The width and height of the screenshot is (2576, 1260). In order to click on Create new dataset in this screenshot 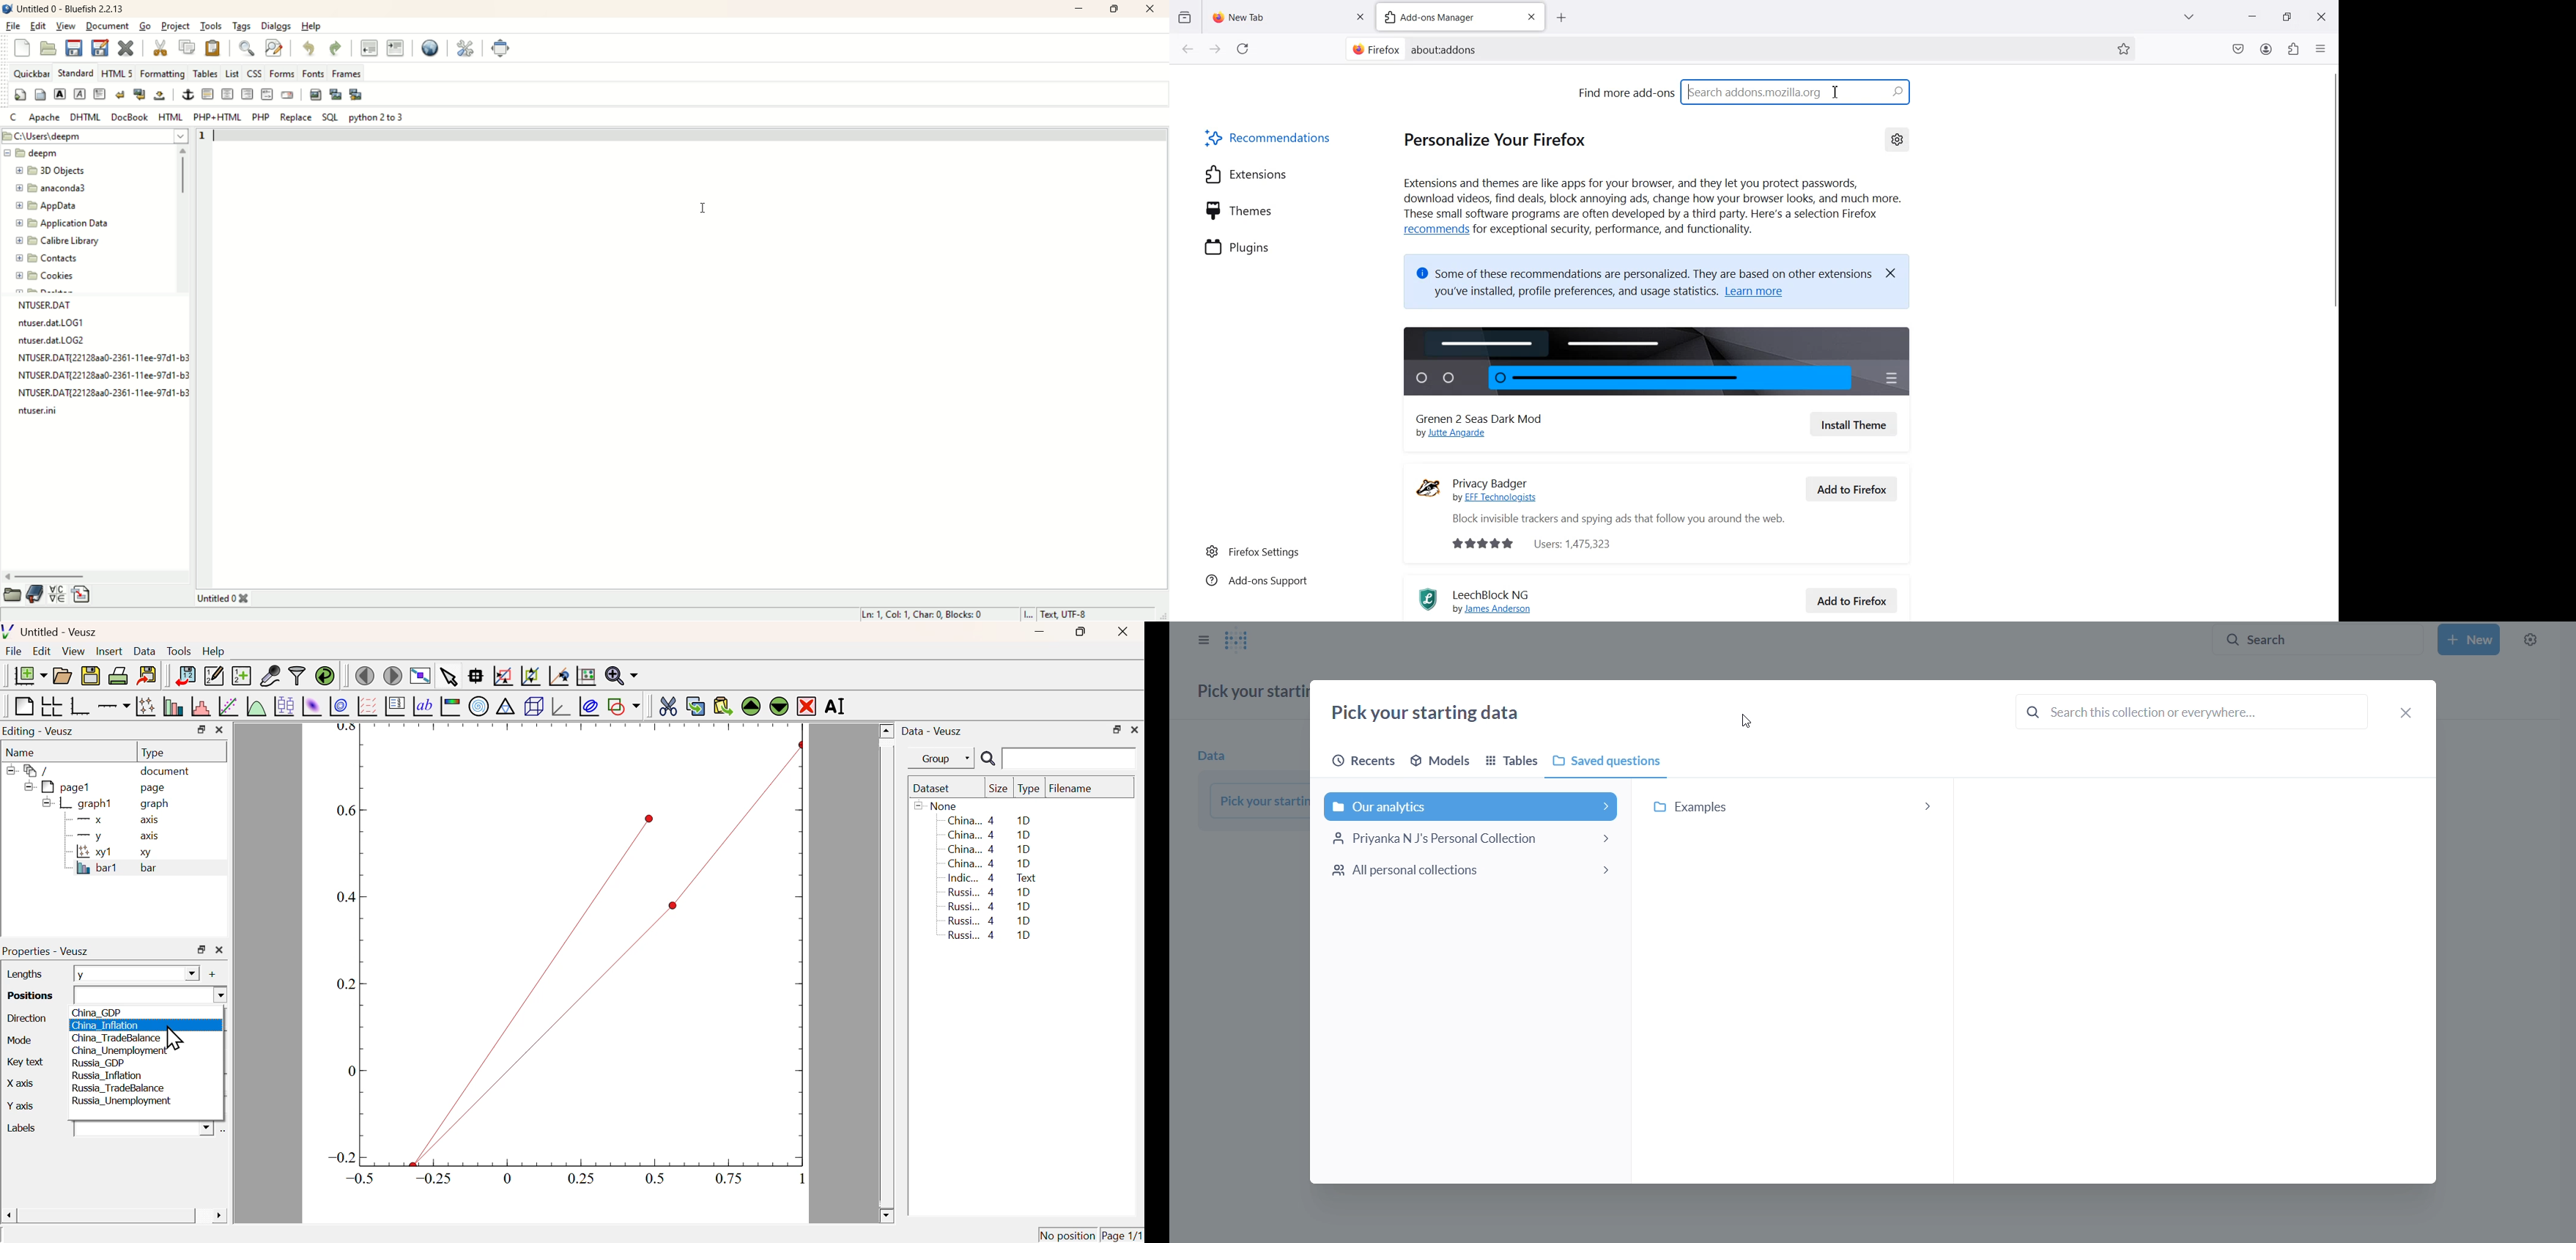, I will do `click(241, 677)`.